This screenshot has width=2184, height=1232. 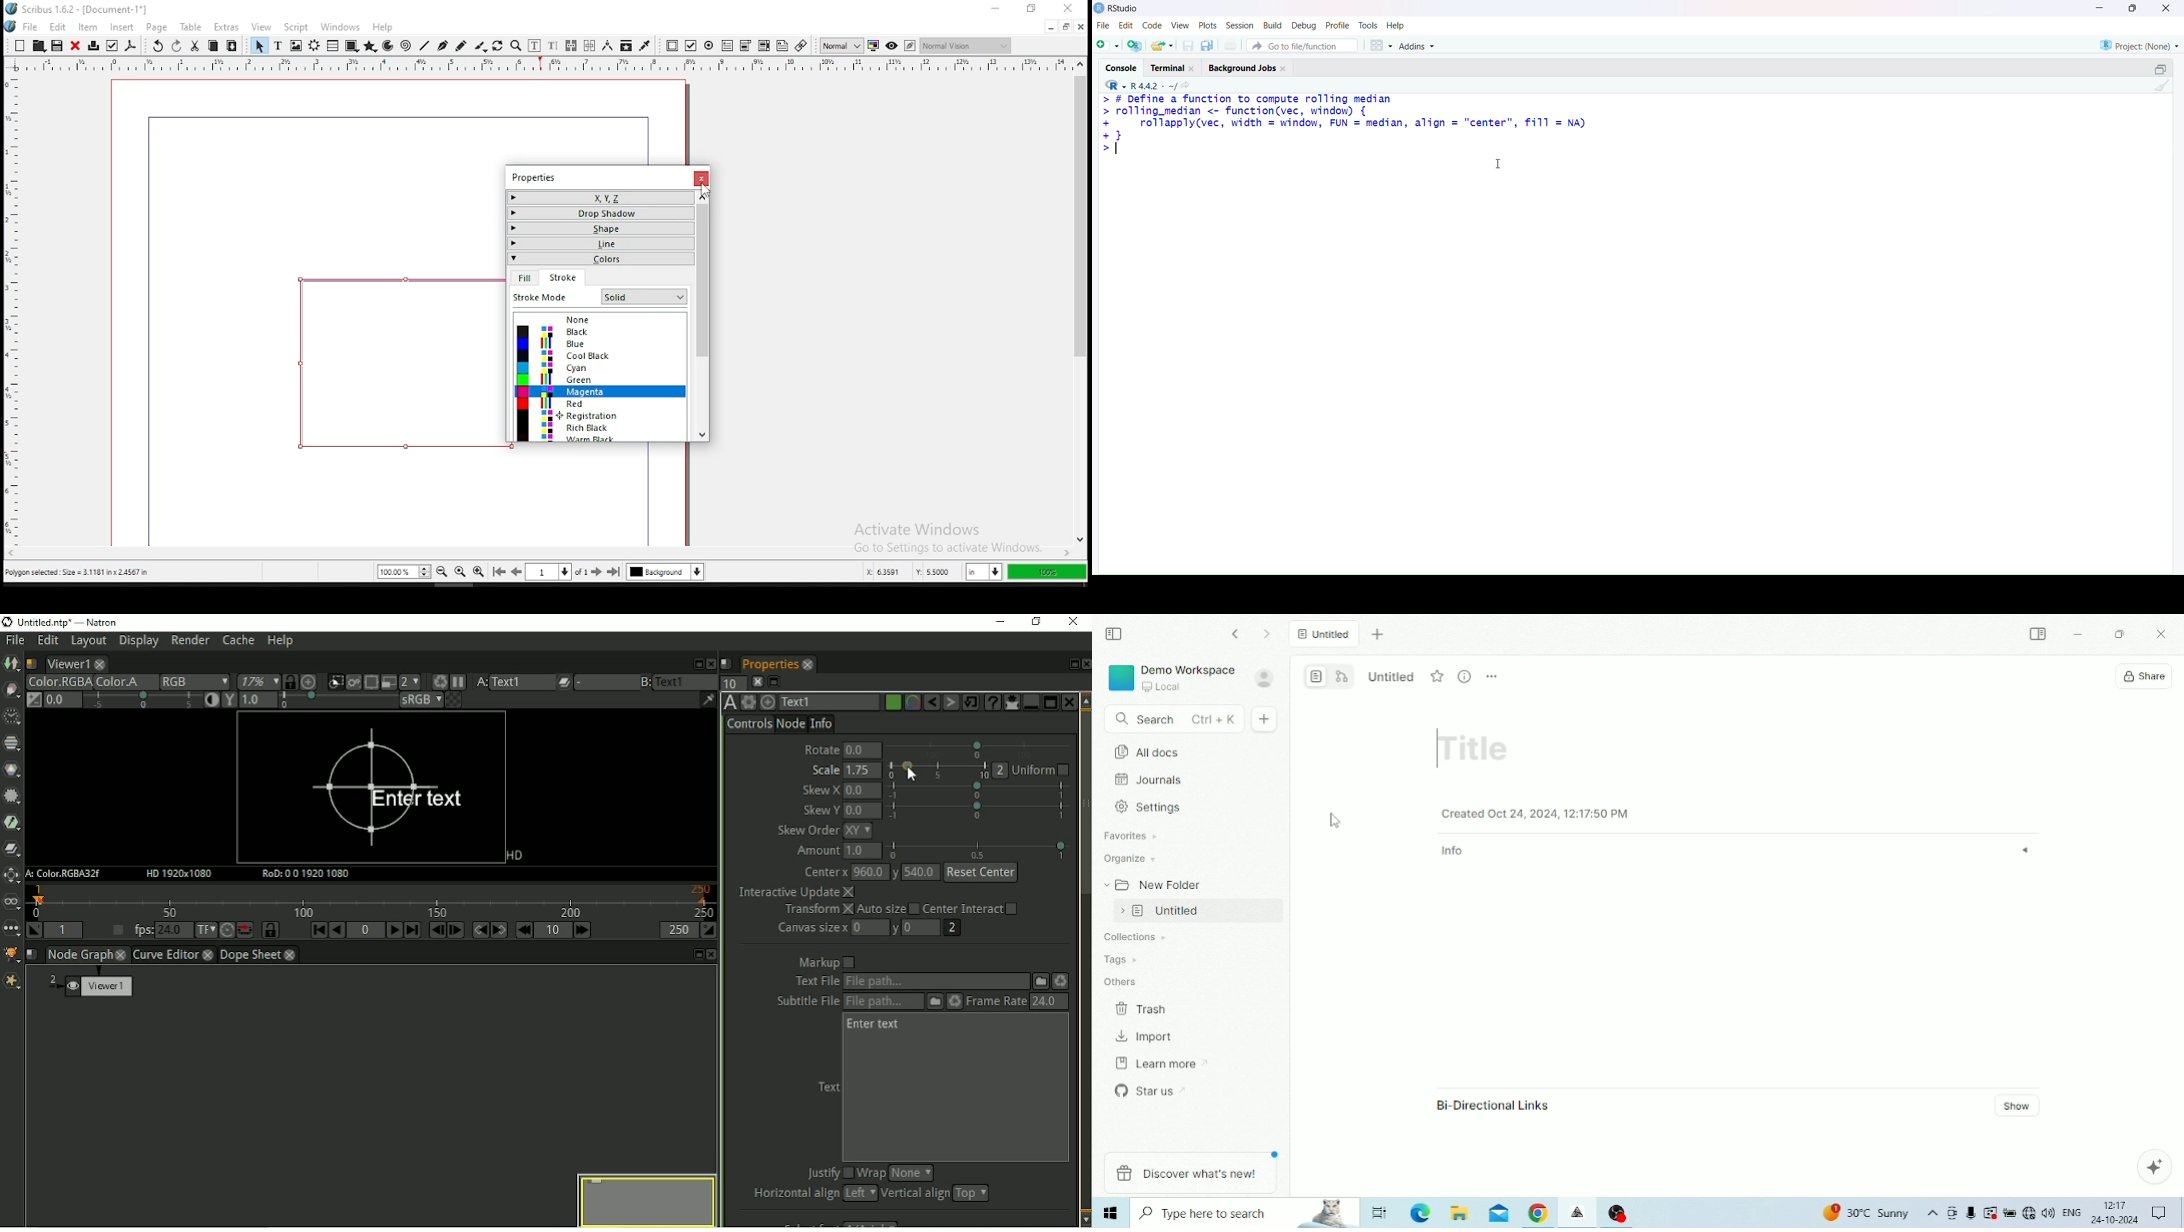 What do you see at coordinates (1416, 47) in the screenshot?
I see `addins` at bounding box center [1416, 47].